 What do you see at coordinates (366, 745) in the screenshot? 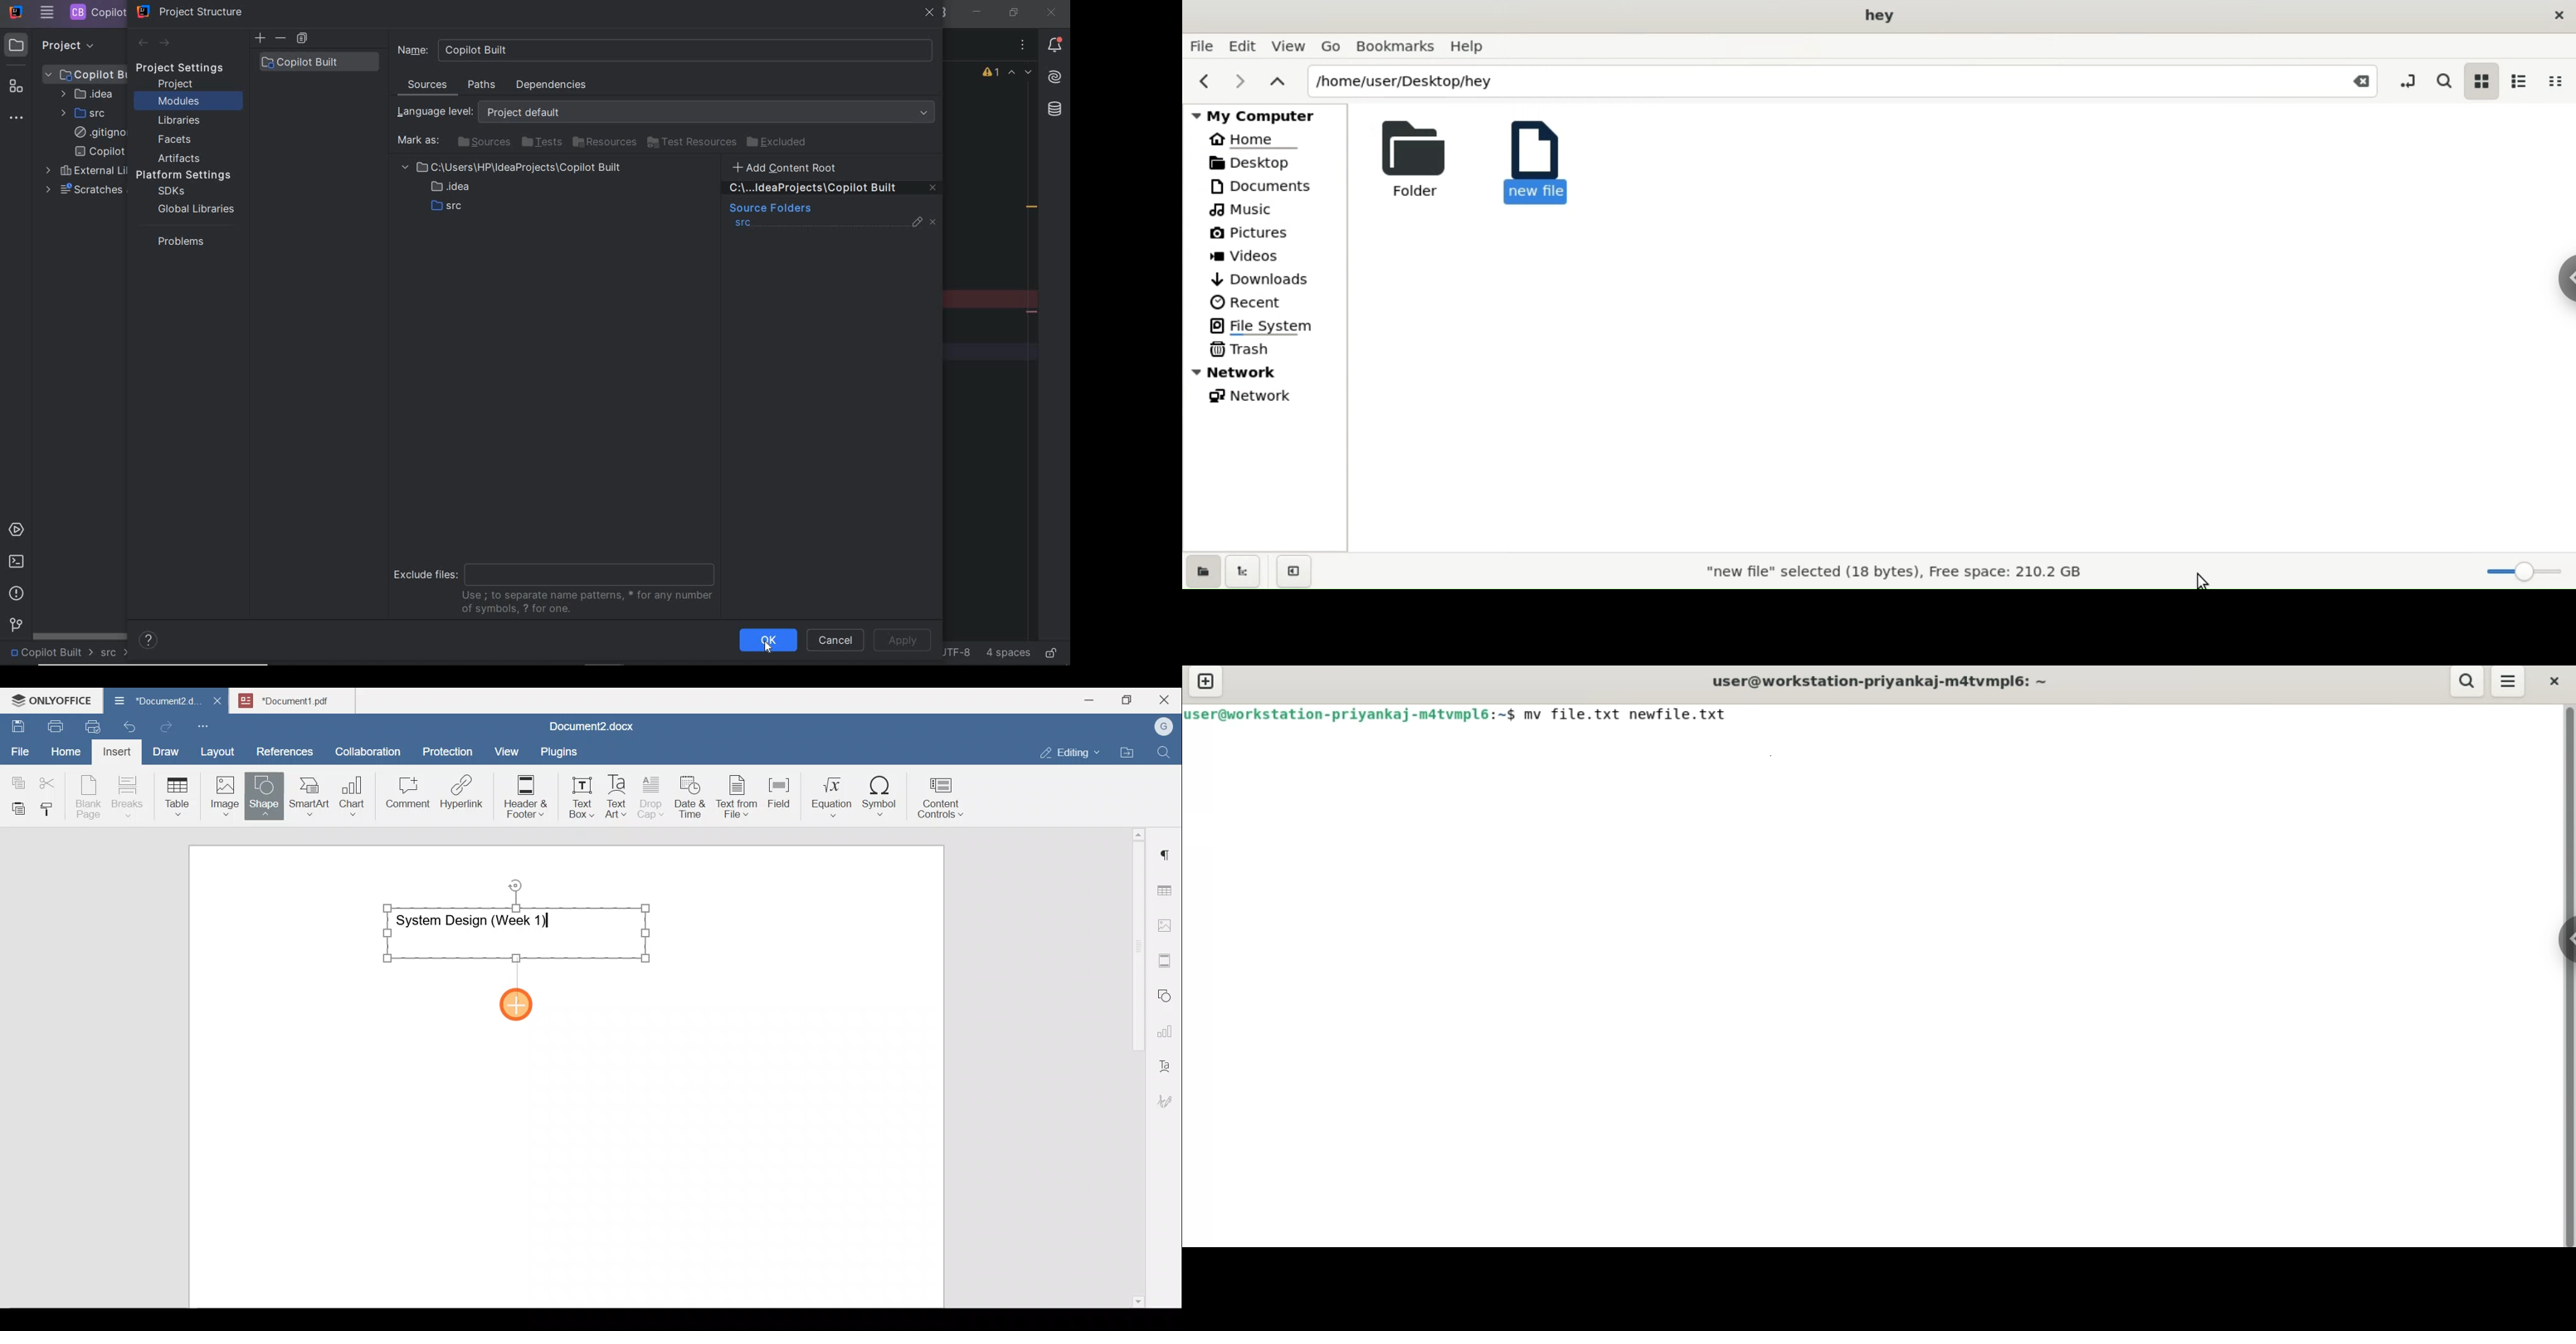
I see `Collaboration` at bounding box center [366, 745].